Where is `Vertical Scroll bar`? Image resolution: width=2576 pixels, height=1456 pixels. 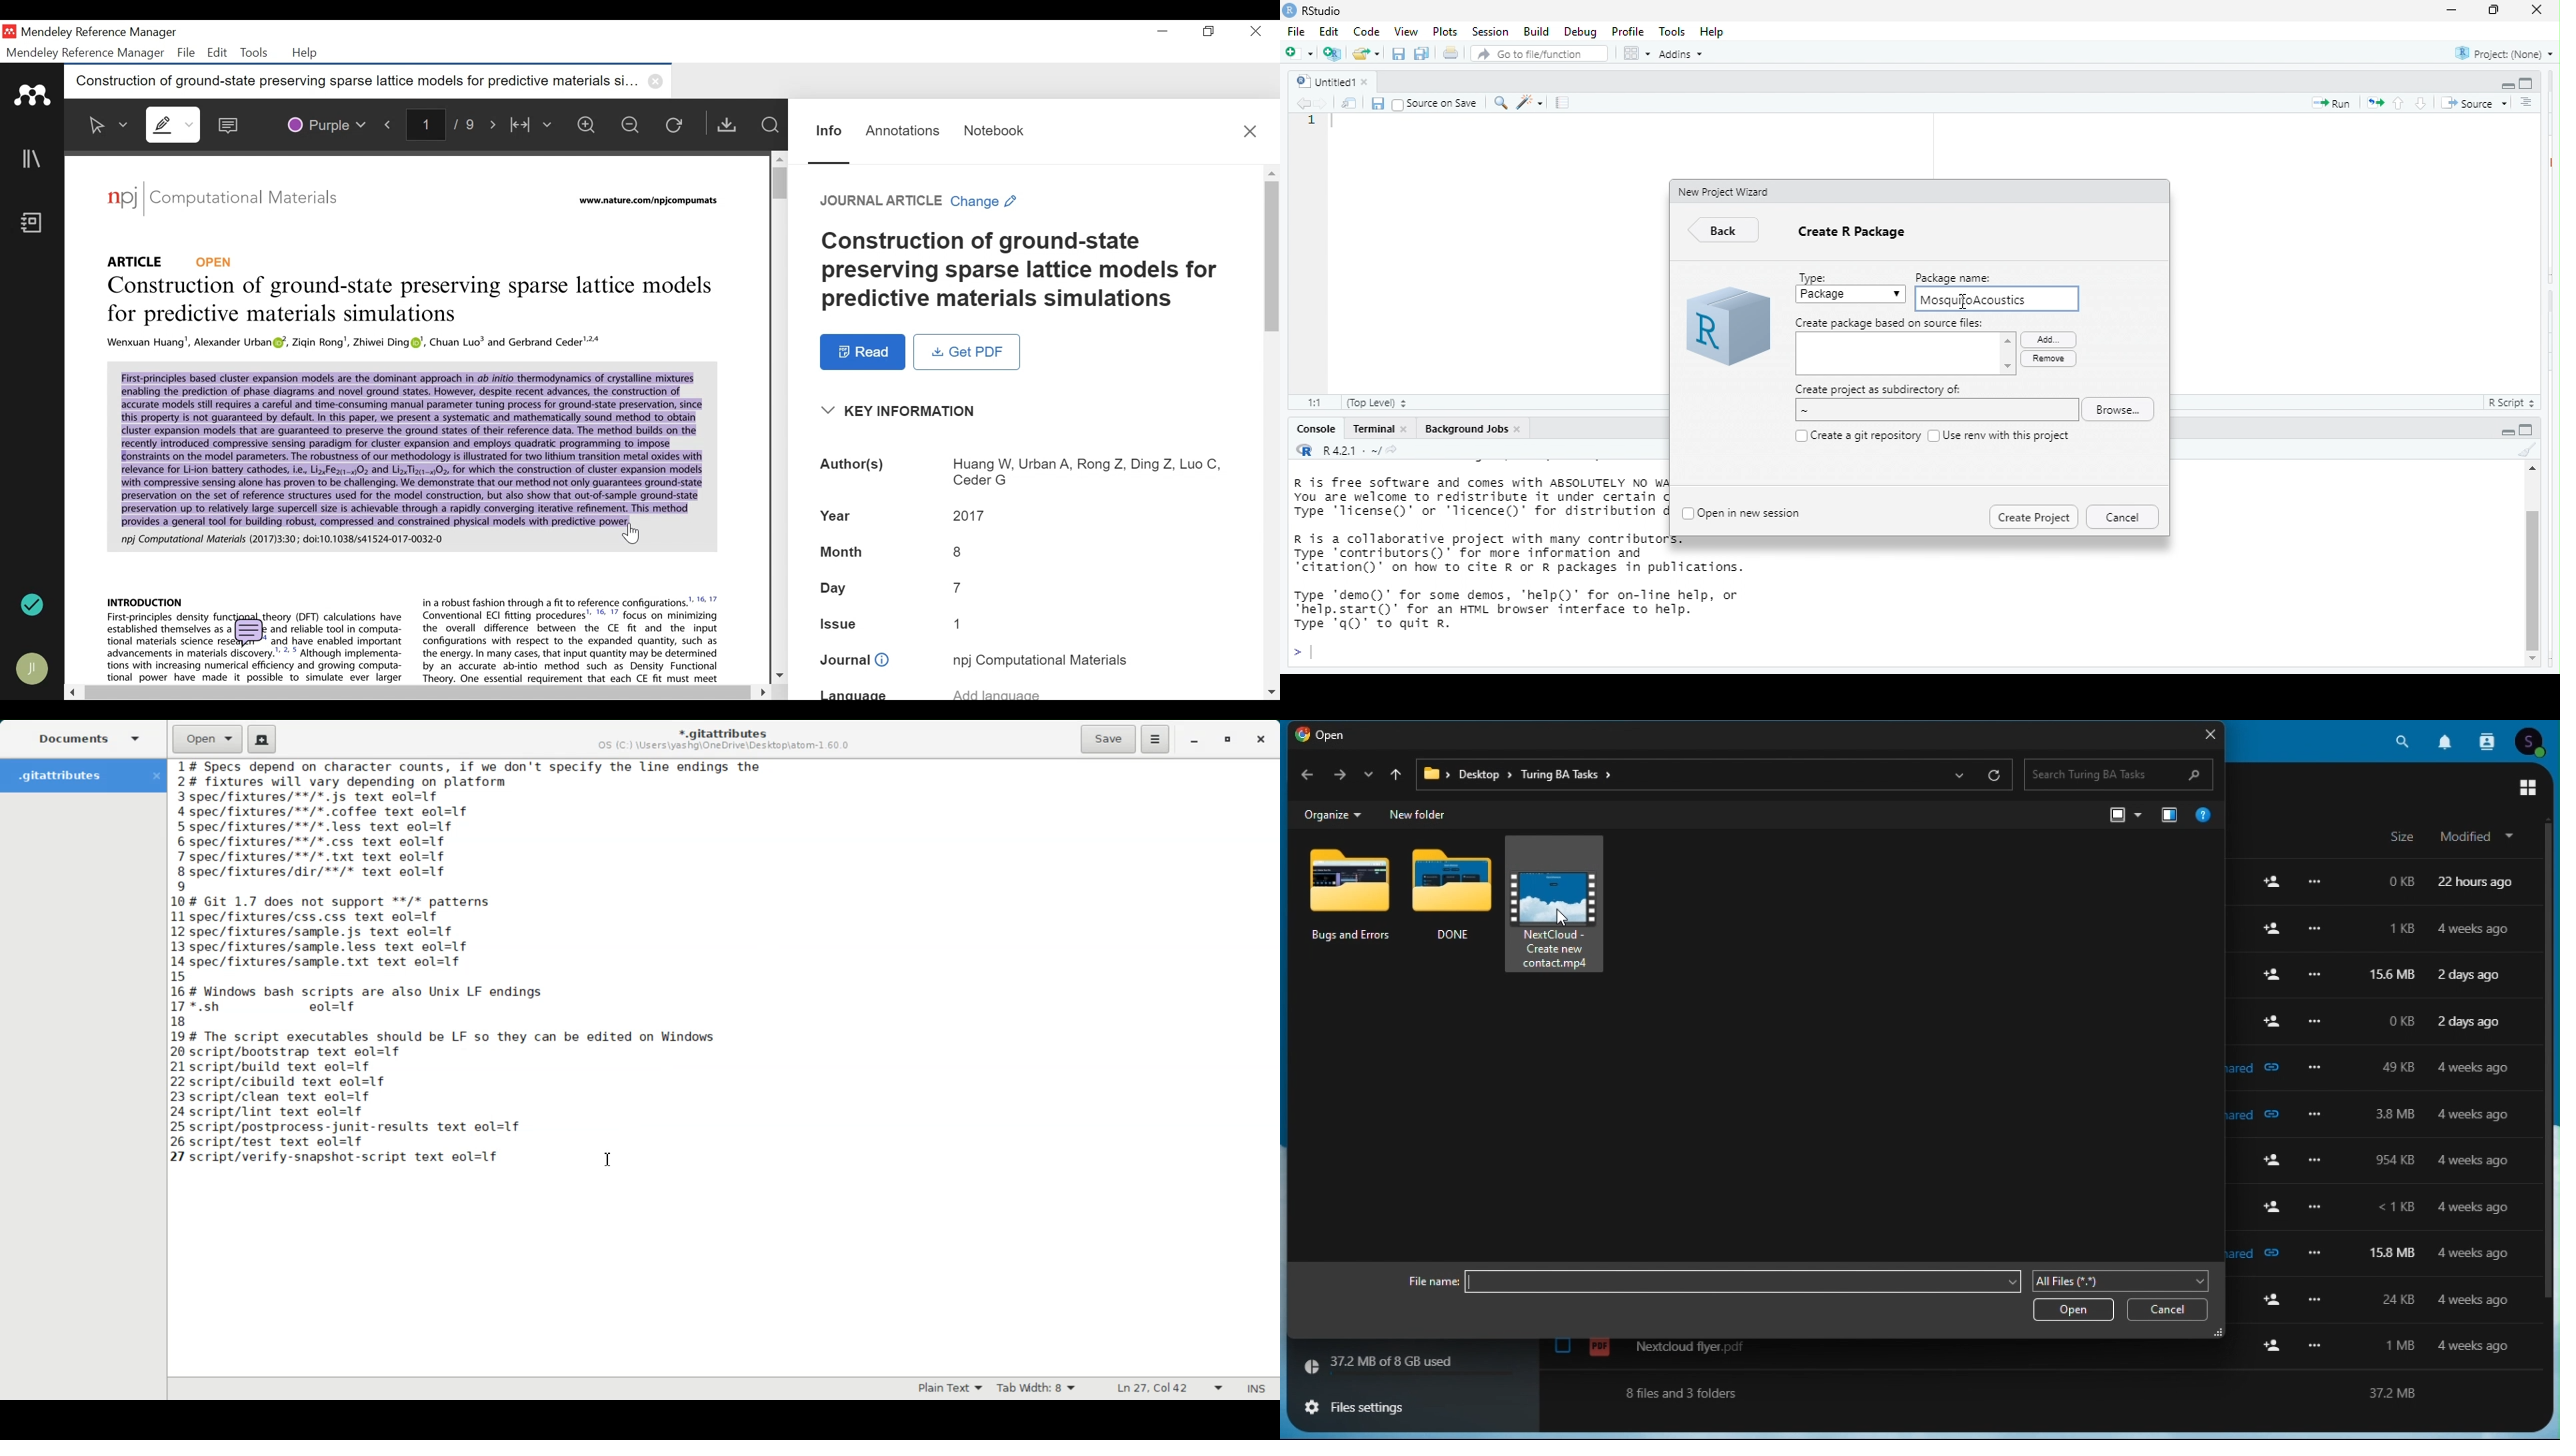 Vertical Scroll bar is located at coordinates (775, 182).